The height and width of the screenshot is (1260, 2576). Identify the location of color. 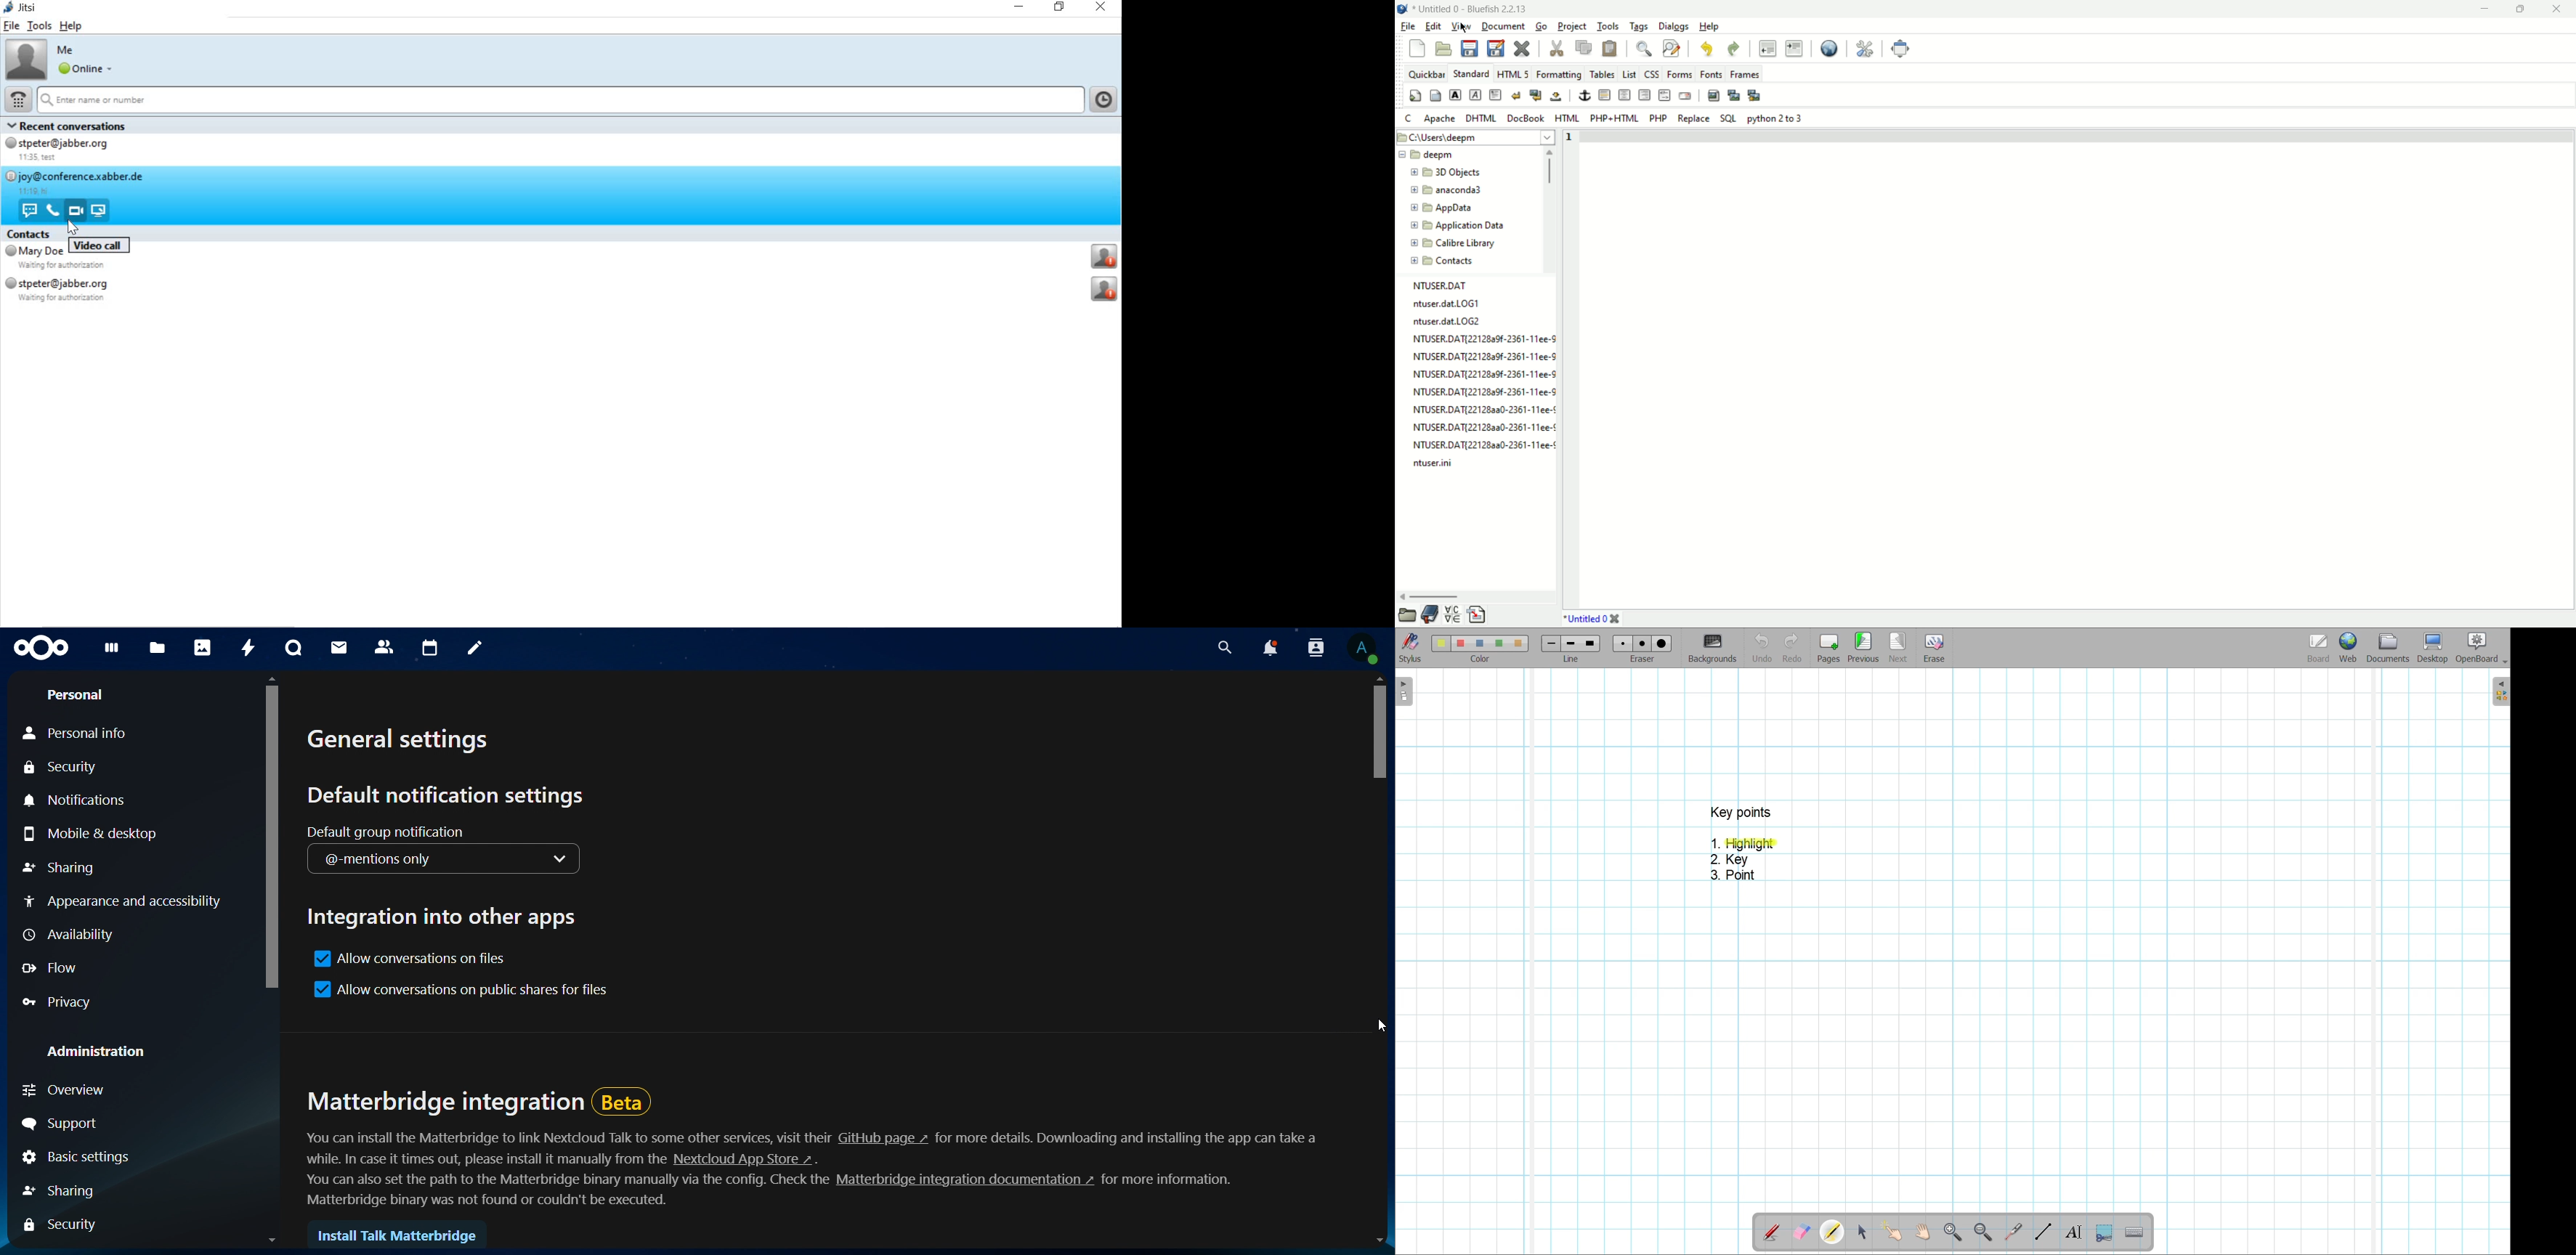
(1477, 659).